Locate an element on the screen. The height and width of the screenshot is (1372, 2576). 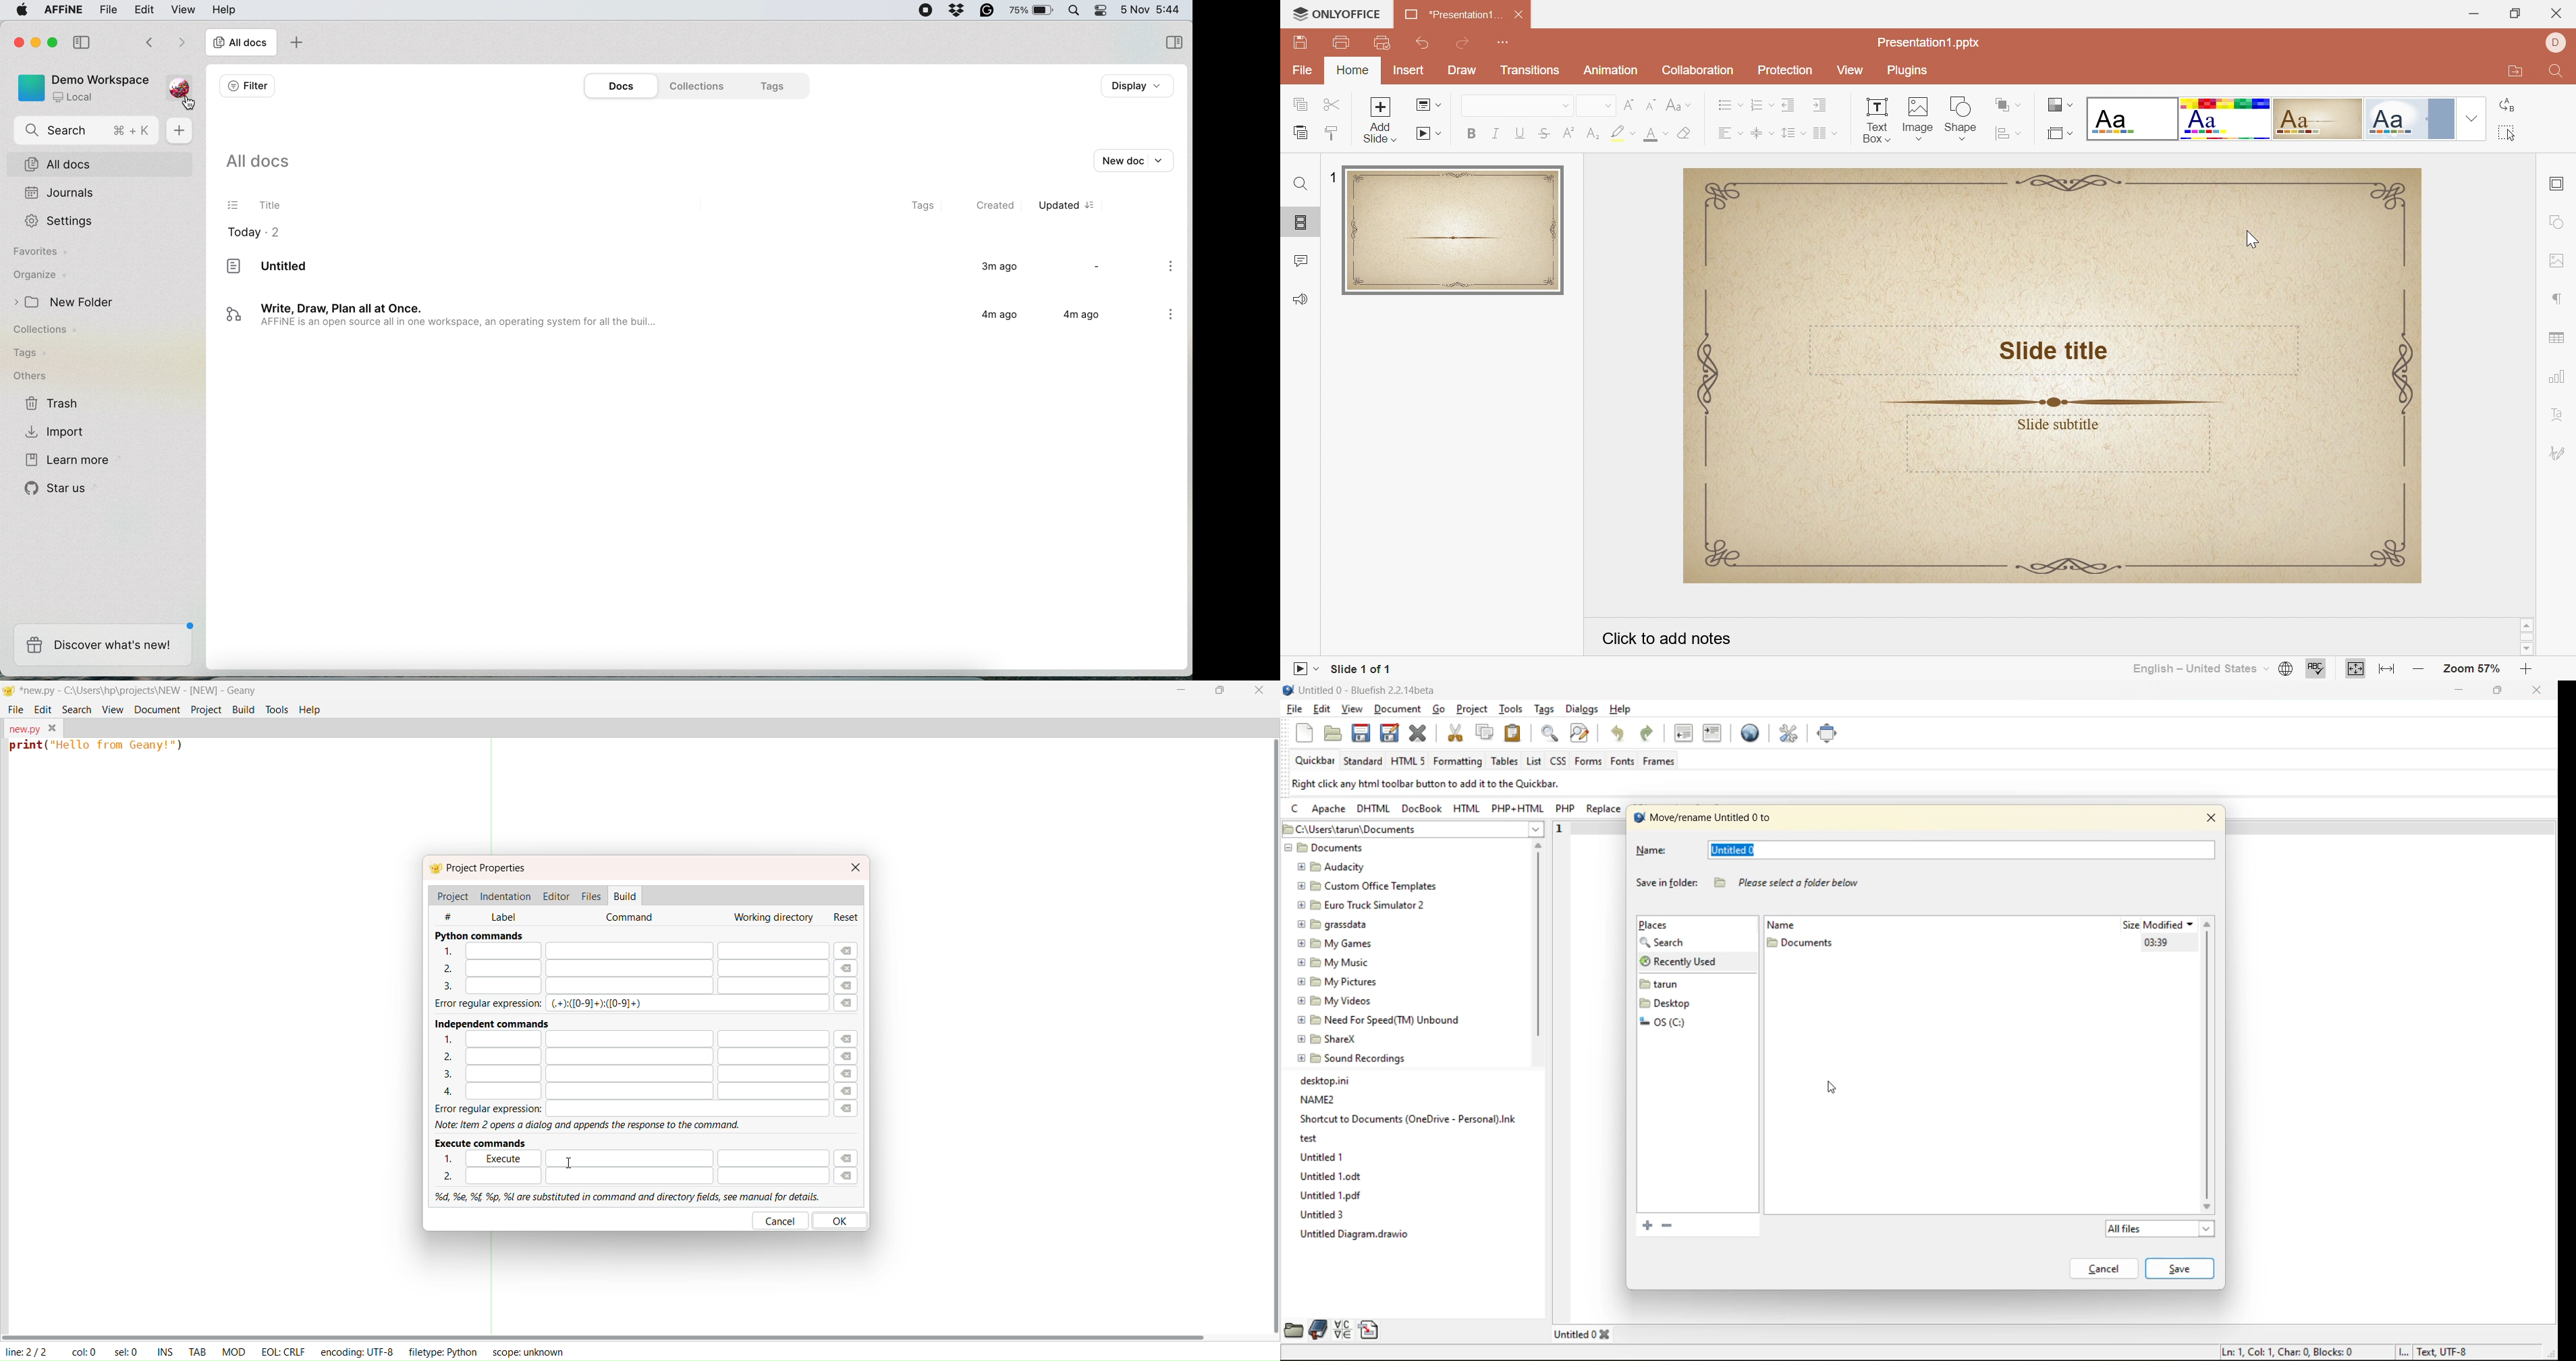
Blank is located at coordinates (2131, 119).